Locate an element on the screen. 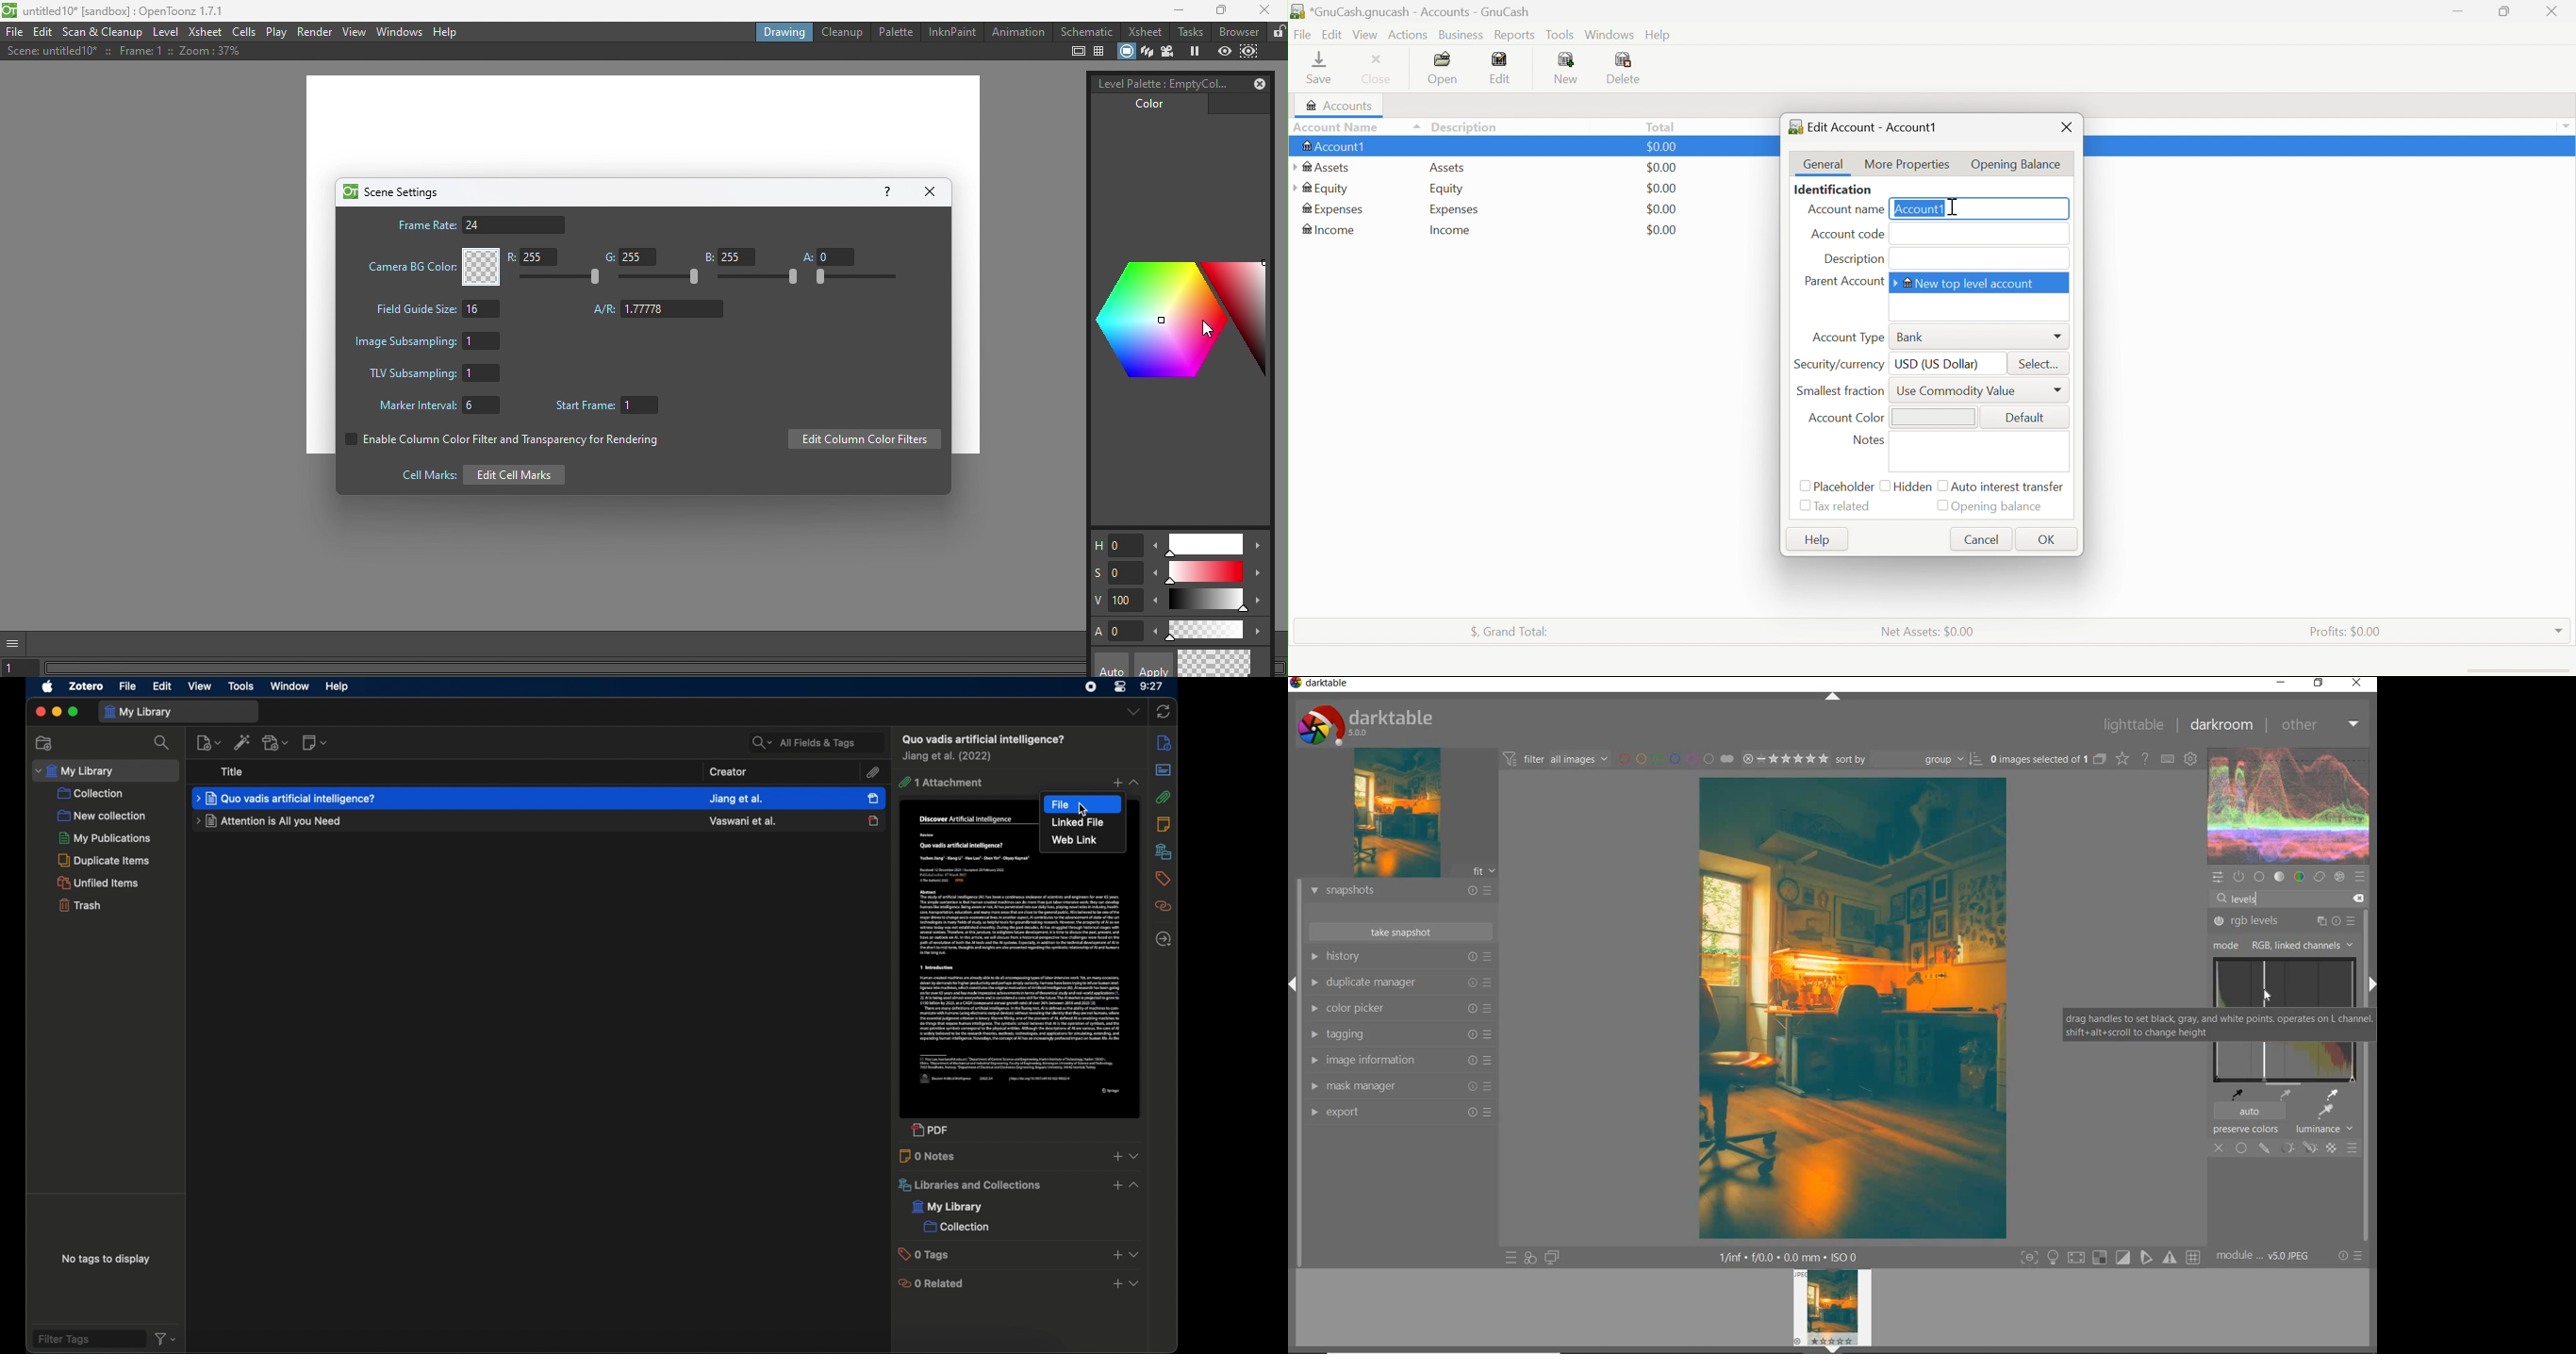 The image size is (2576, 1372). unfilled items is located at coordinates (100, 883).